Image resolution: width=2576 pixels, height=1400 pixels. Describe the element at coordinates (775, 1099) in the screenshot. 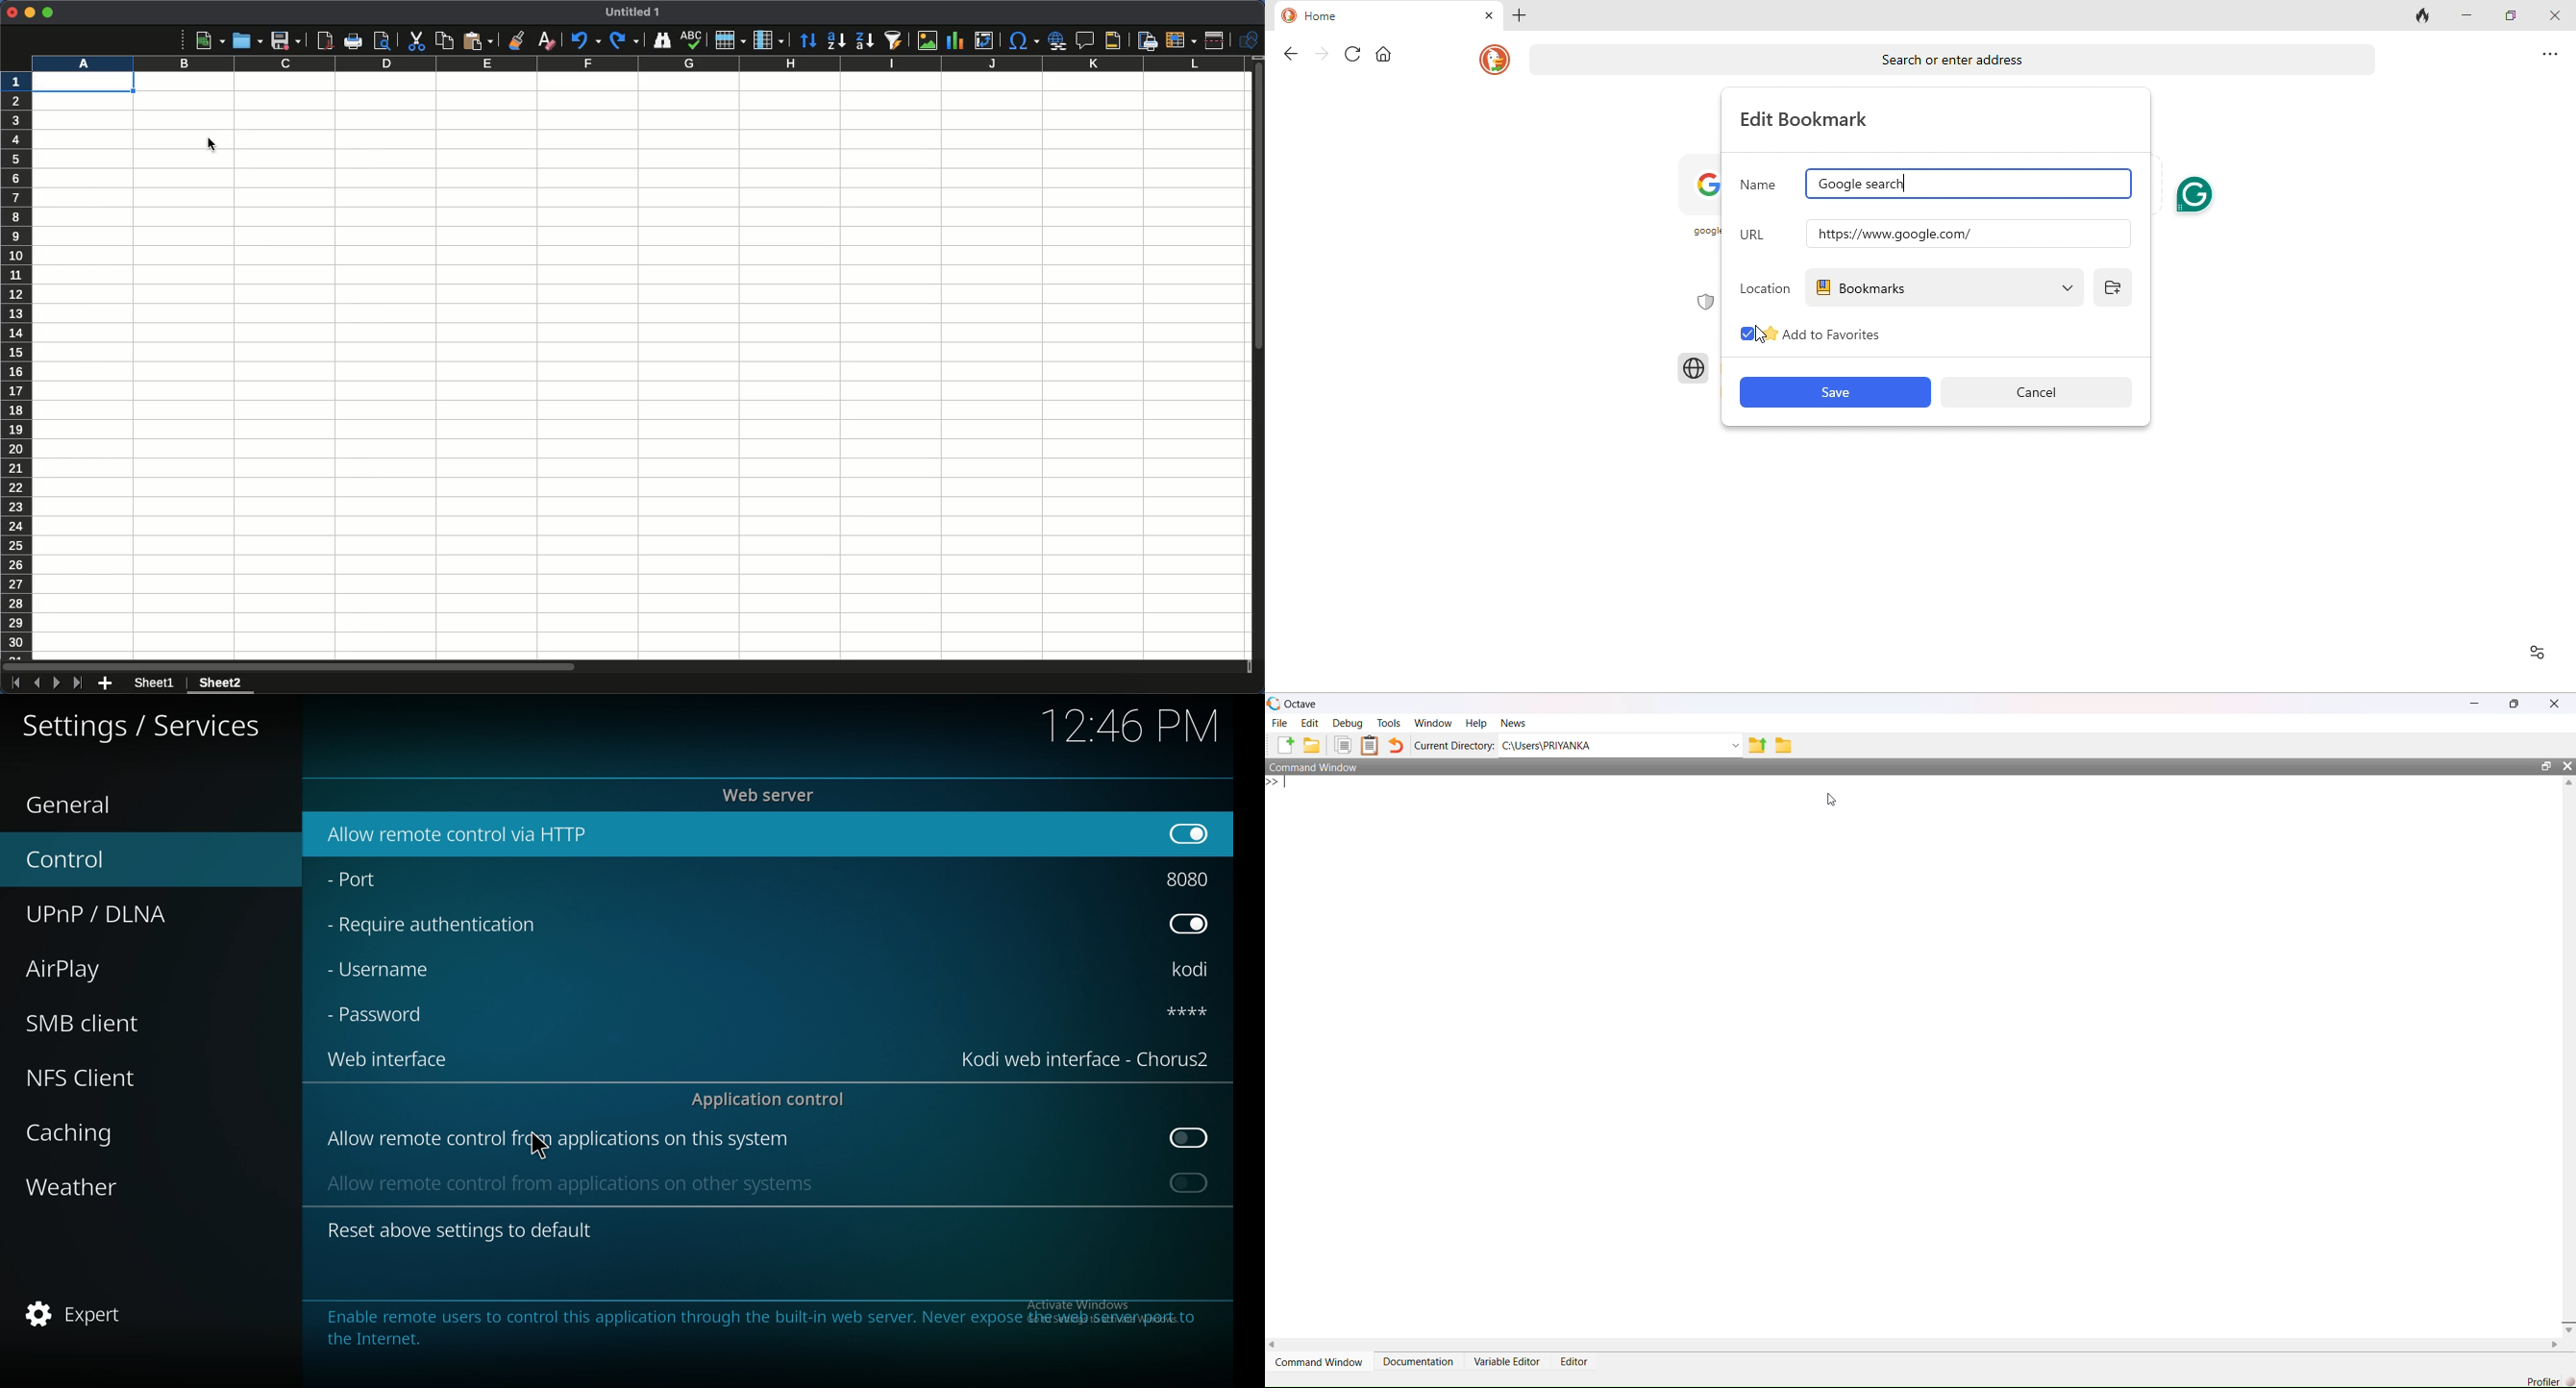

I see `application control` at that location.